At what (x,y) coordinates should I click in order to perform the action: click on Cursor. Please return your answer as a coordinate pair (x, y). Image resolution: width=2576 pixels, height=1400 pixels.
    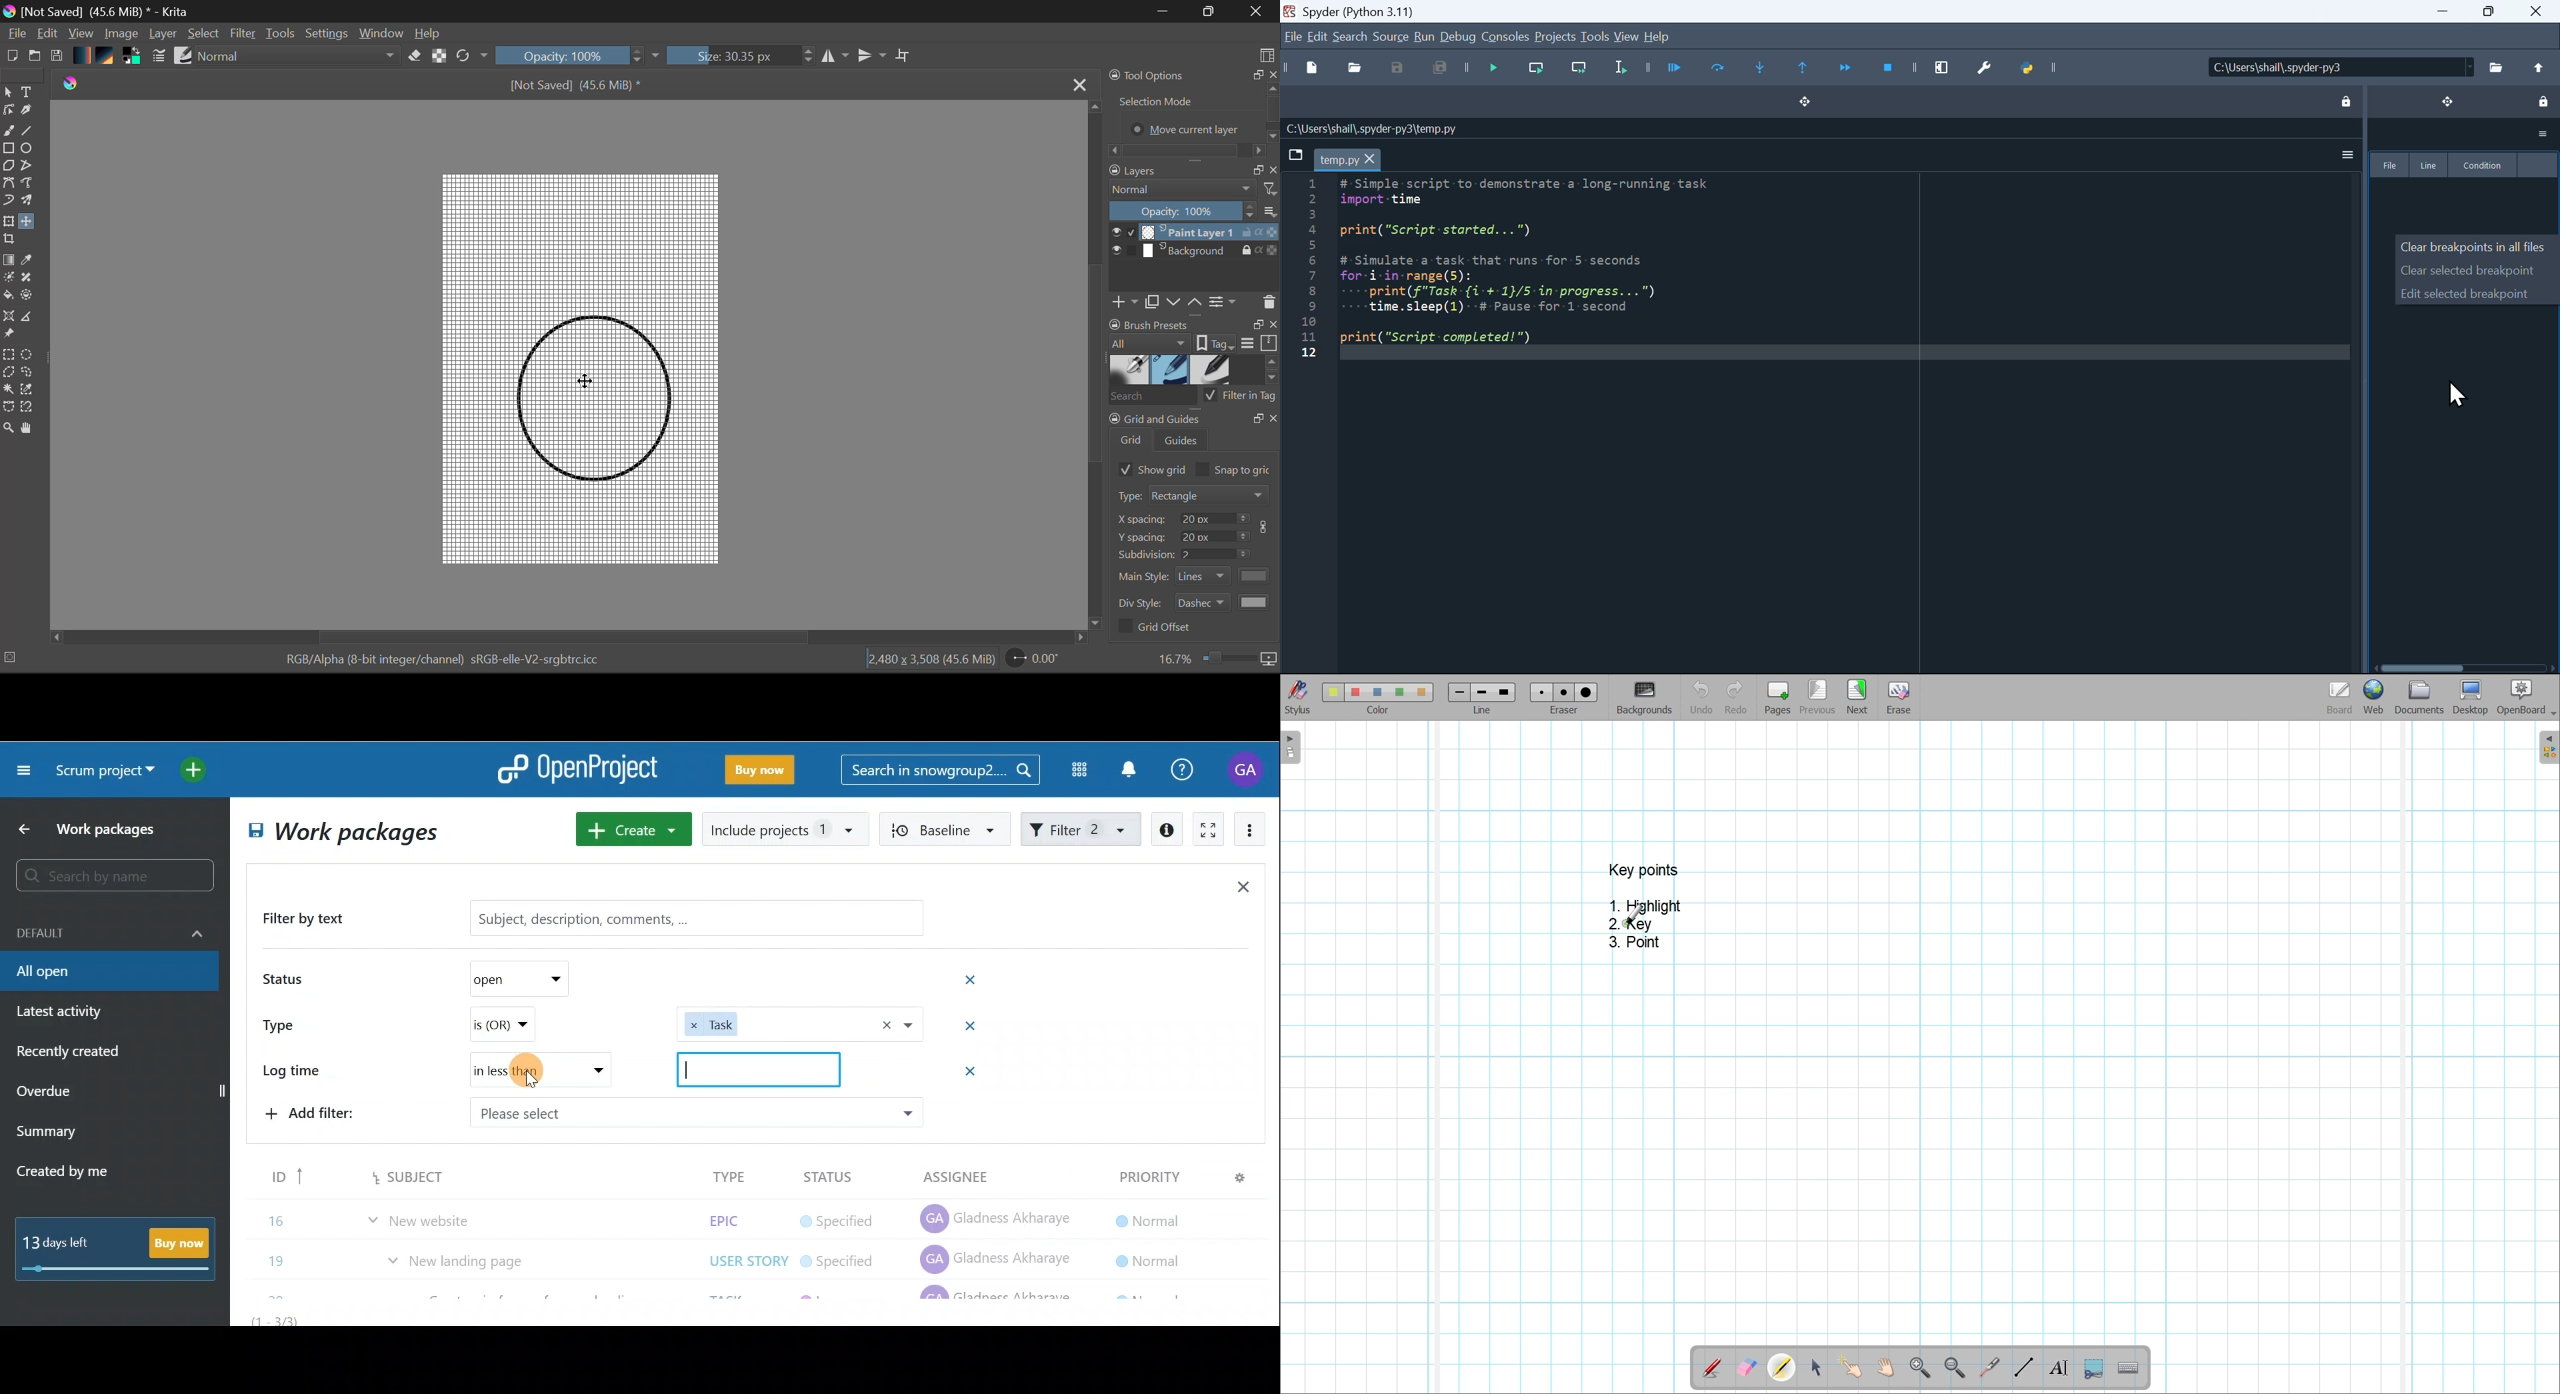
    Looking at the image, I should click on (532, 1076).